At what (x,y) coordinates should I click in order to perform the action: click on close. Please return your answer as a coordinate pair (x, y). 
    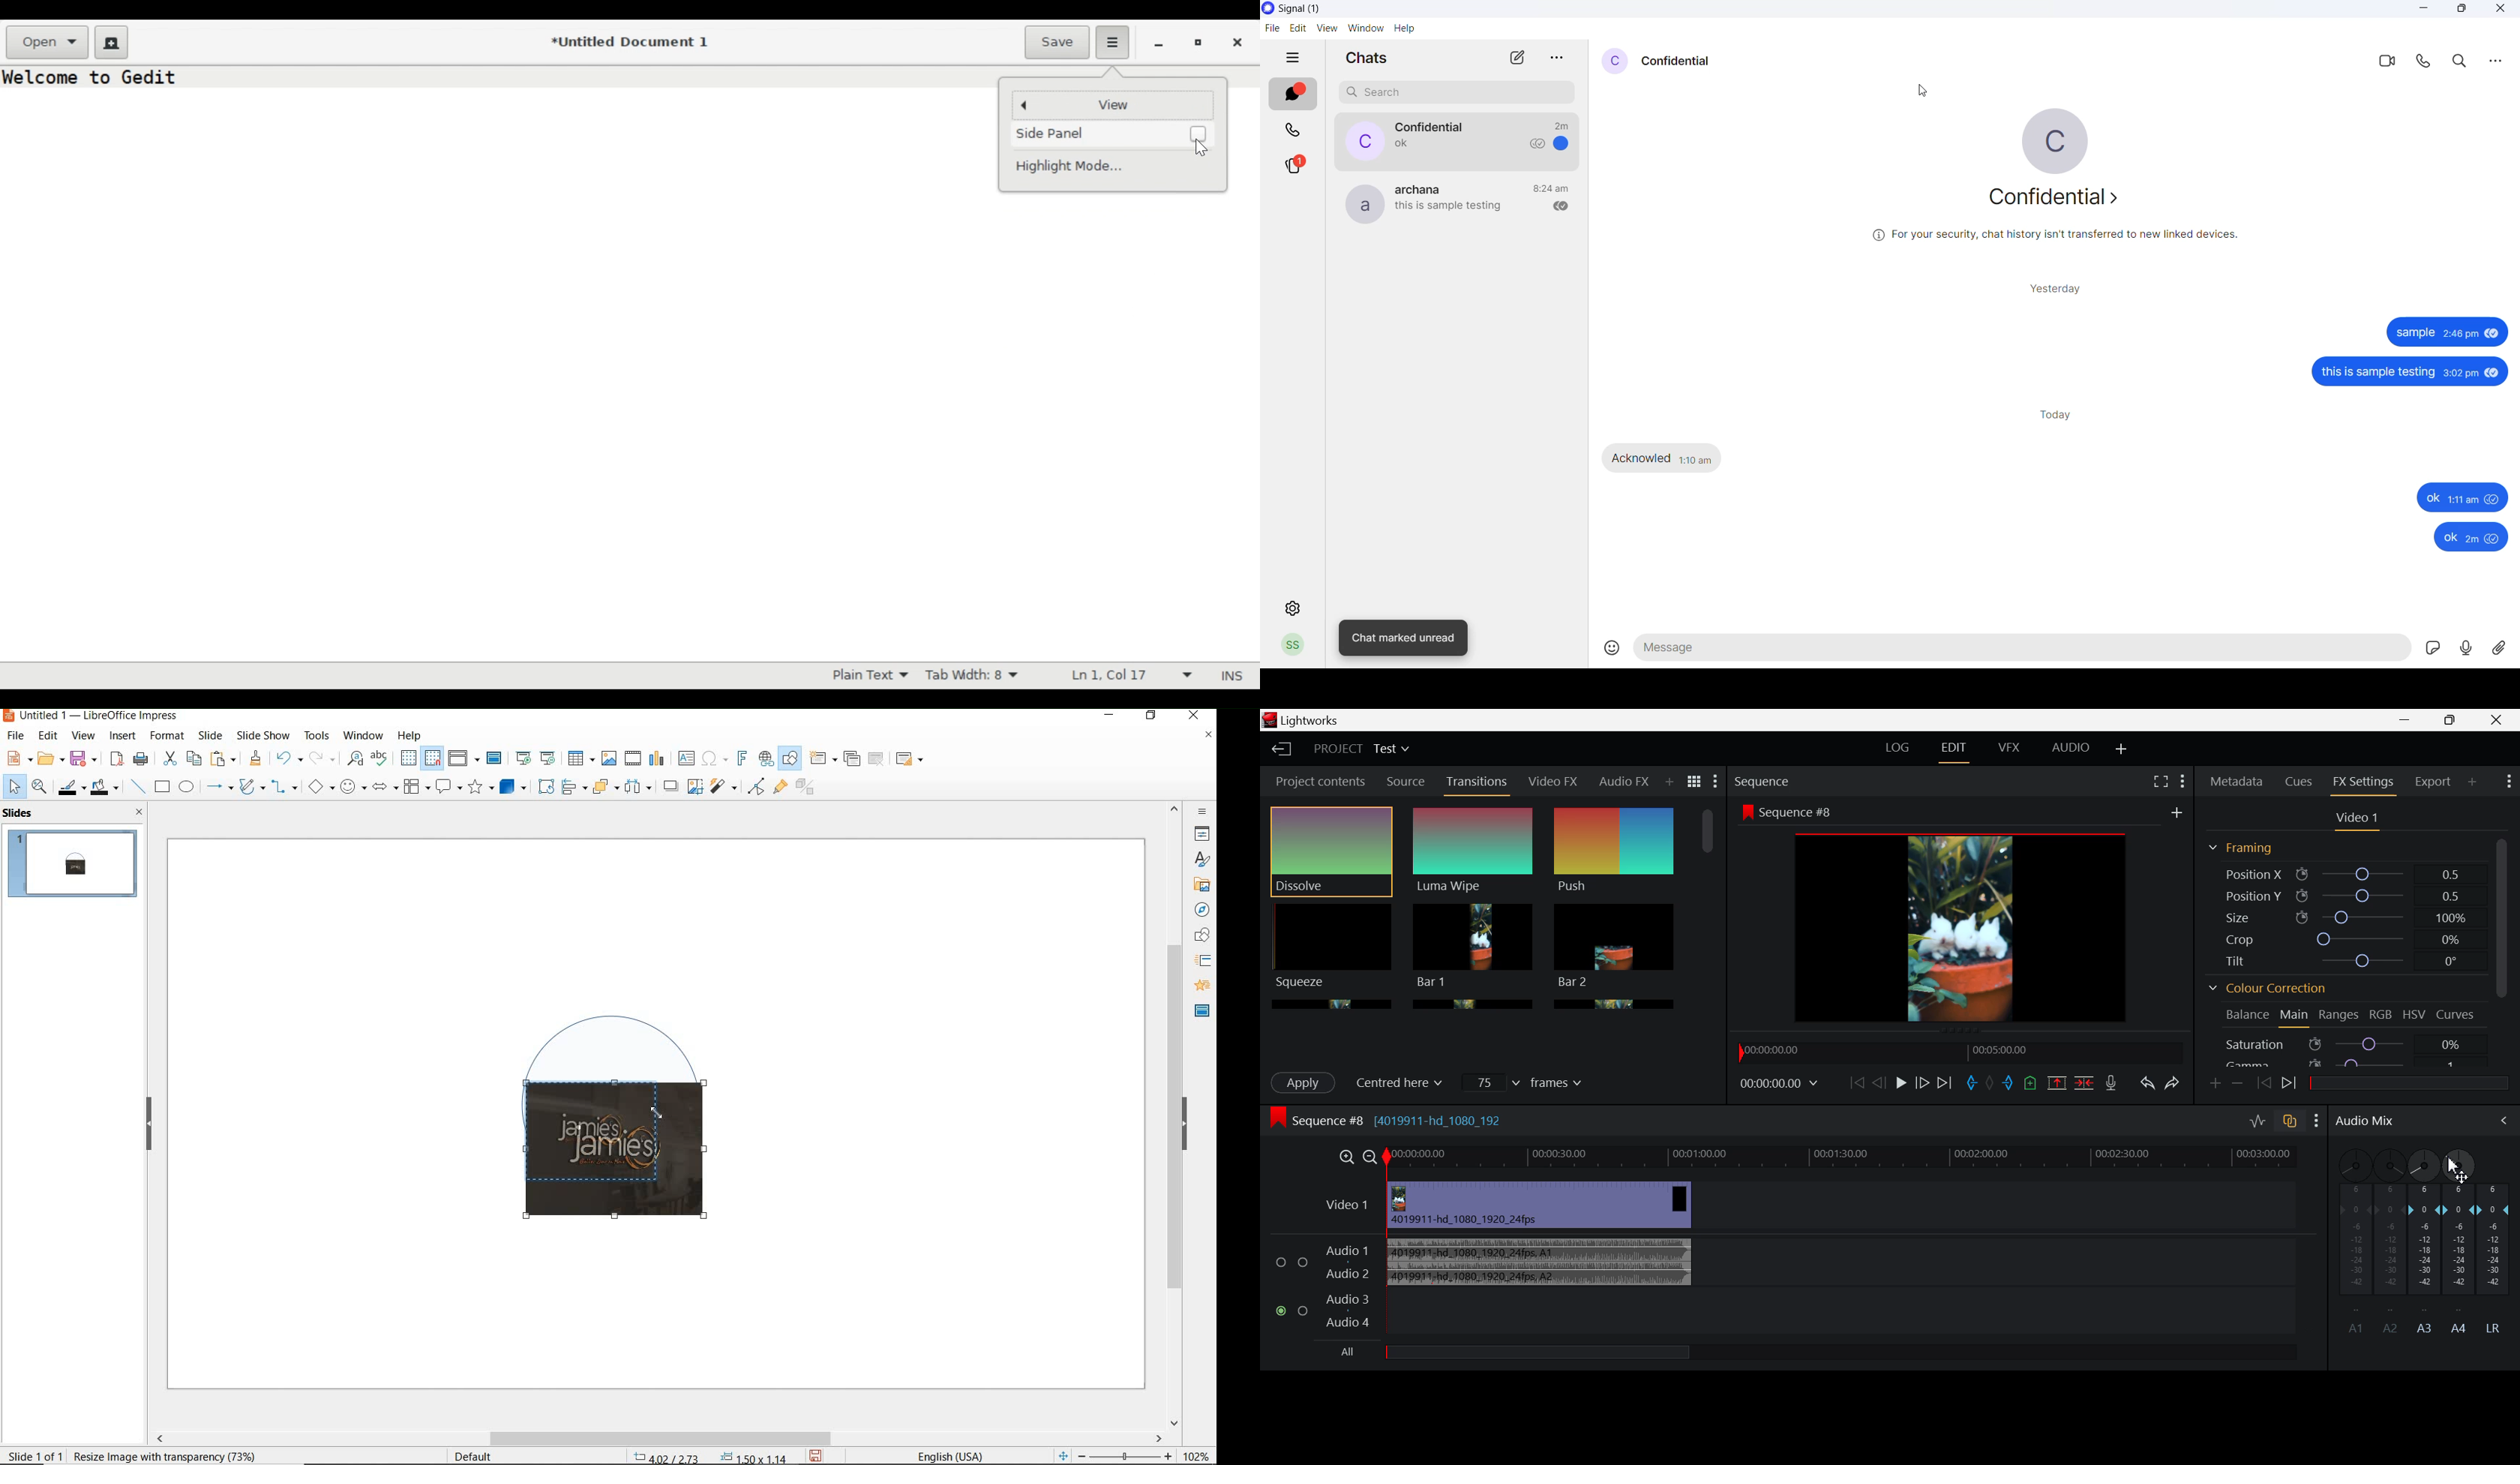
    Looking at the image, I should click on (1193, 716).